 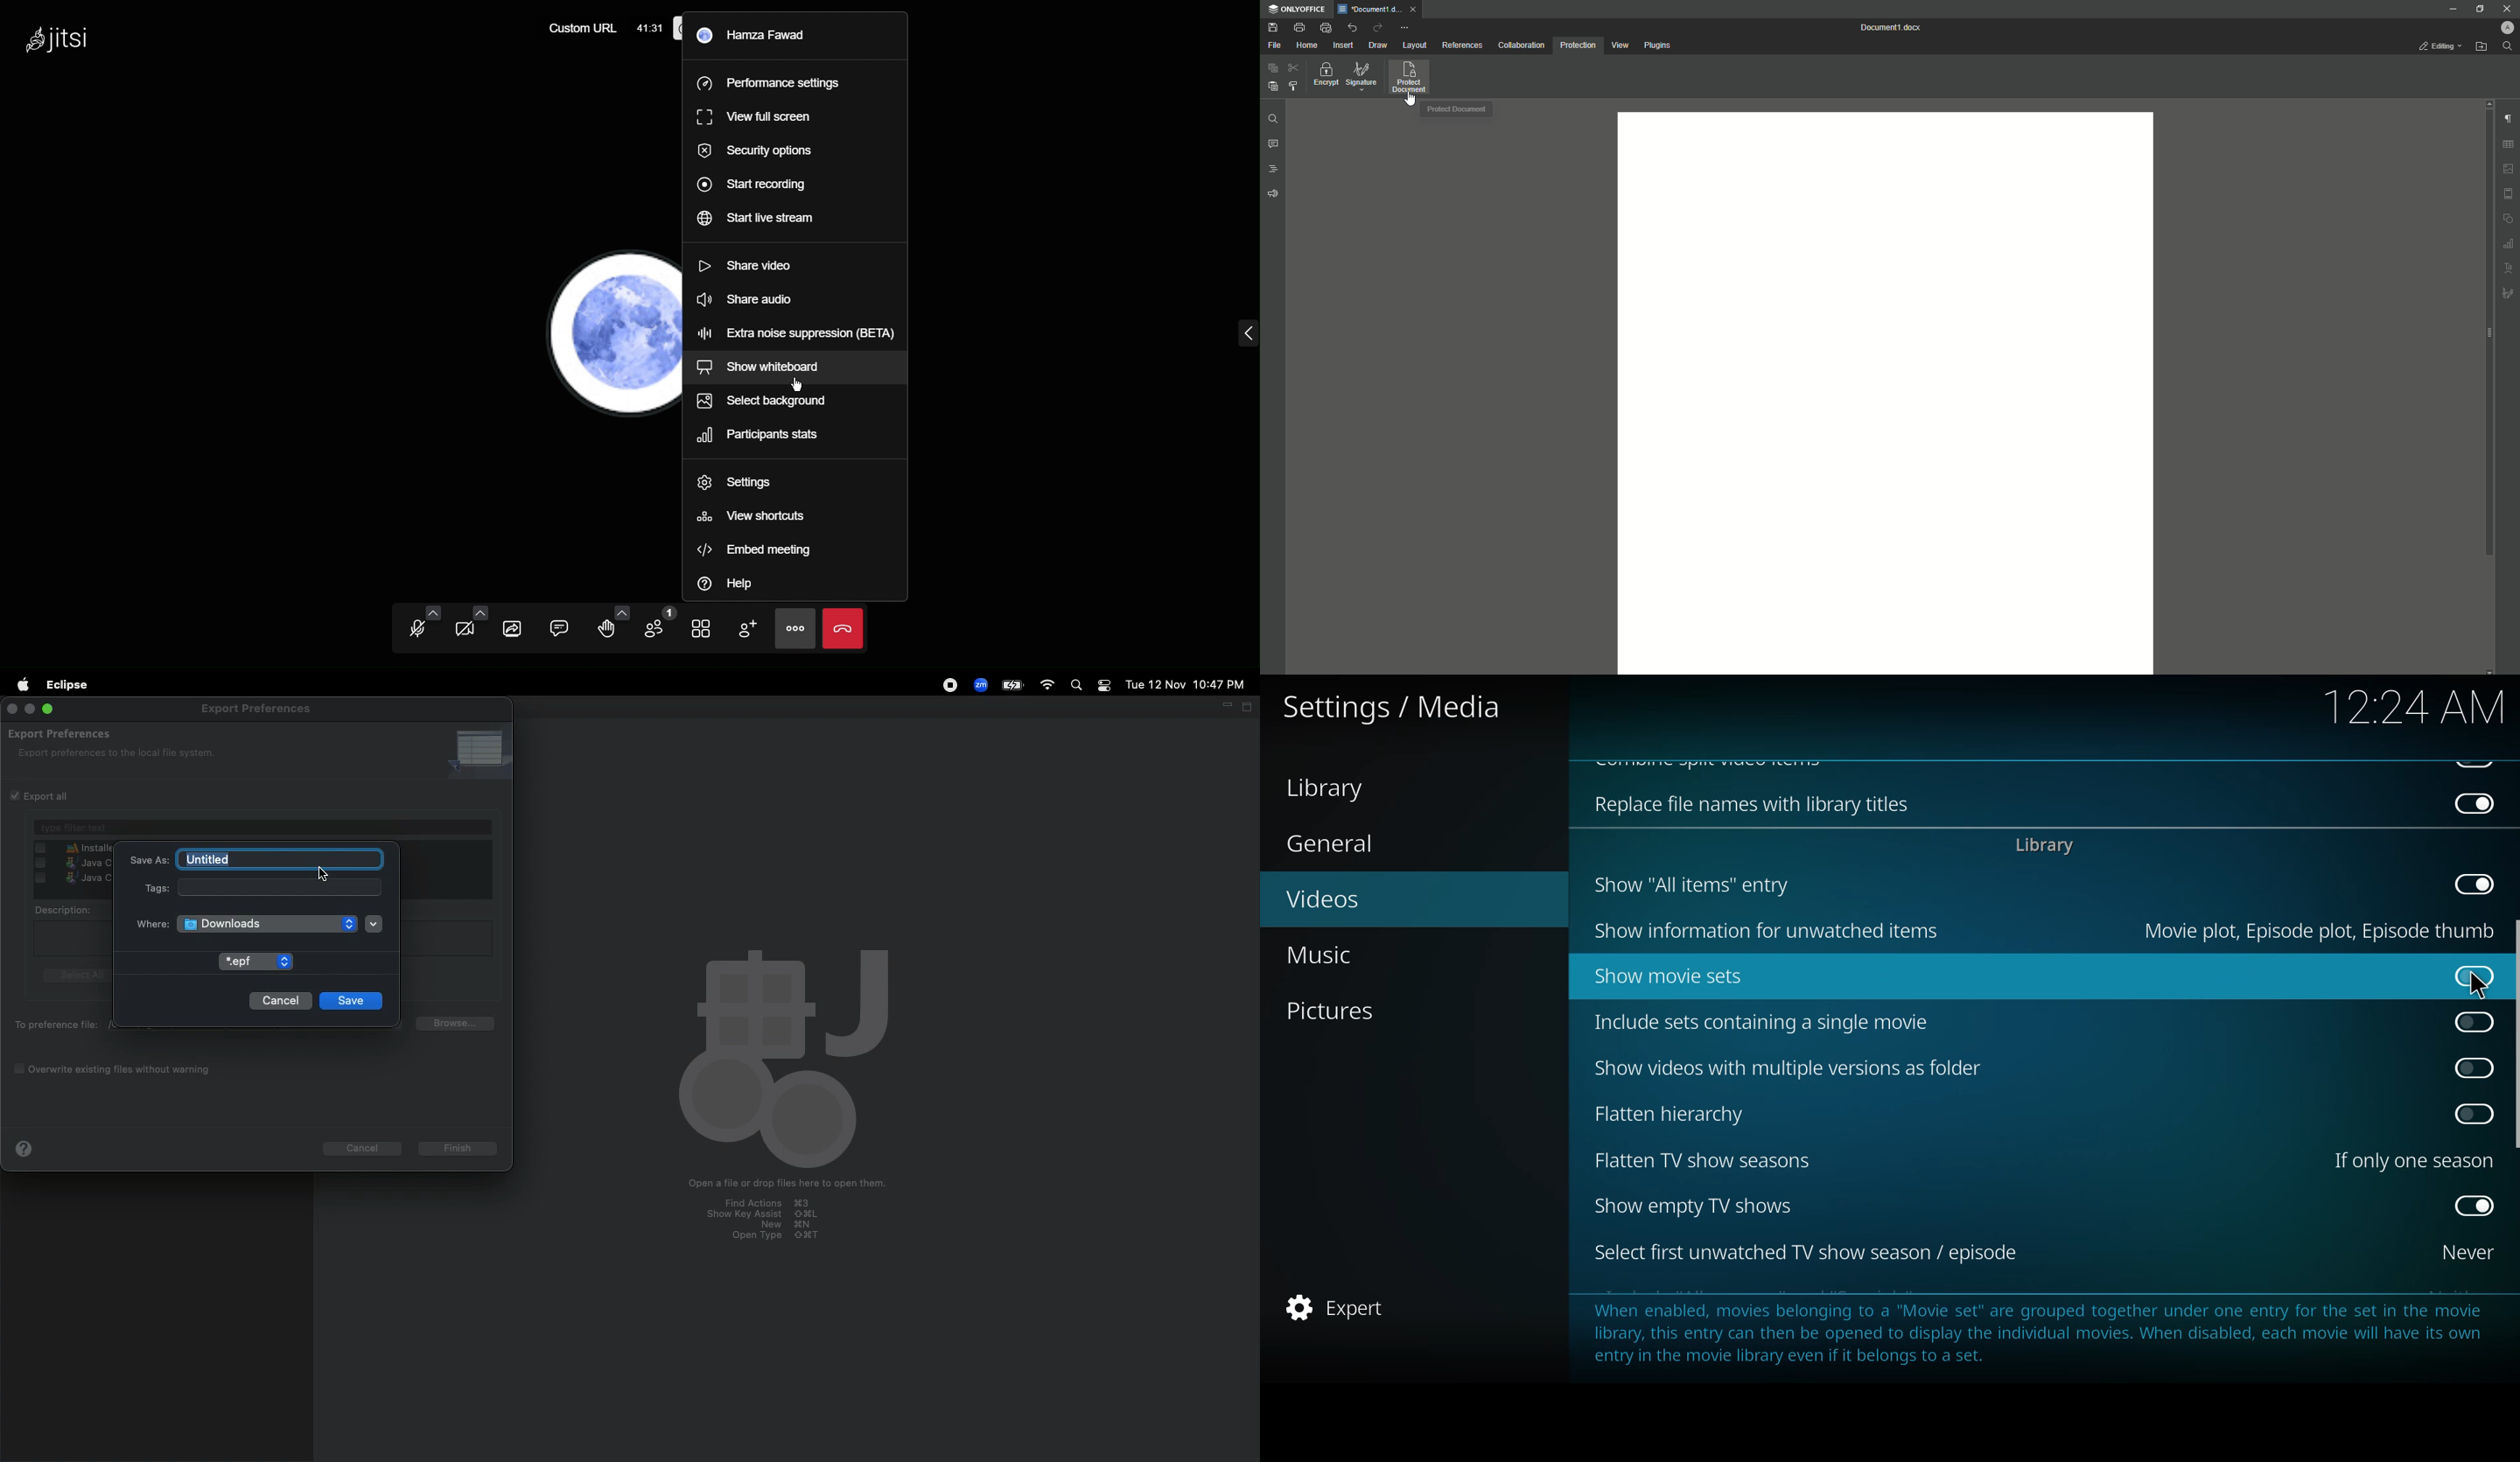 What do you see at coordinates (1377, 27) in the screenshot?
I see `Redo` at bounding box center [1377, 27].